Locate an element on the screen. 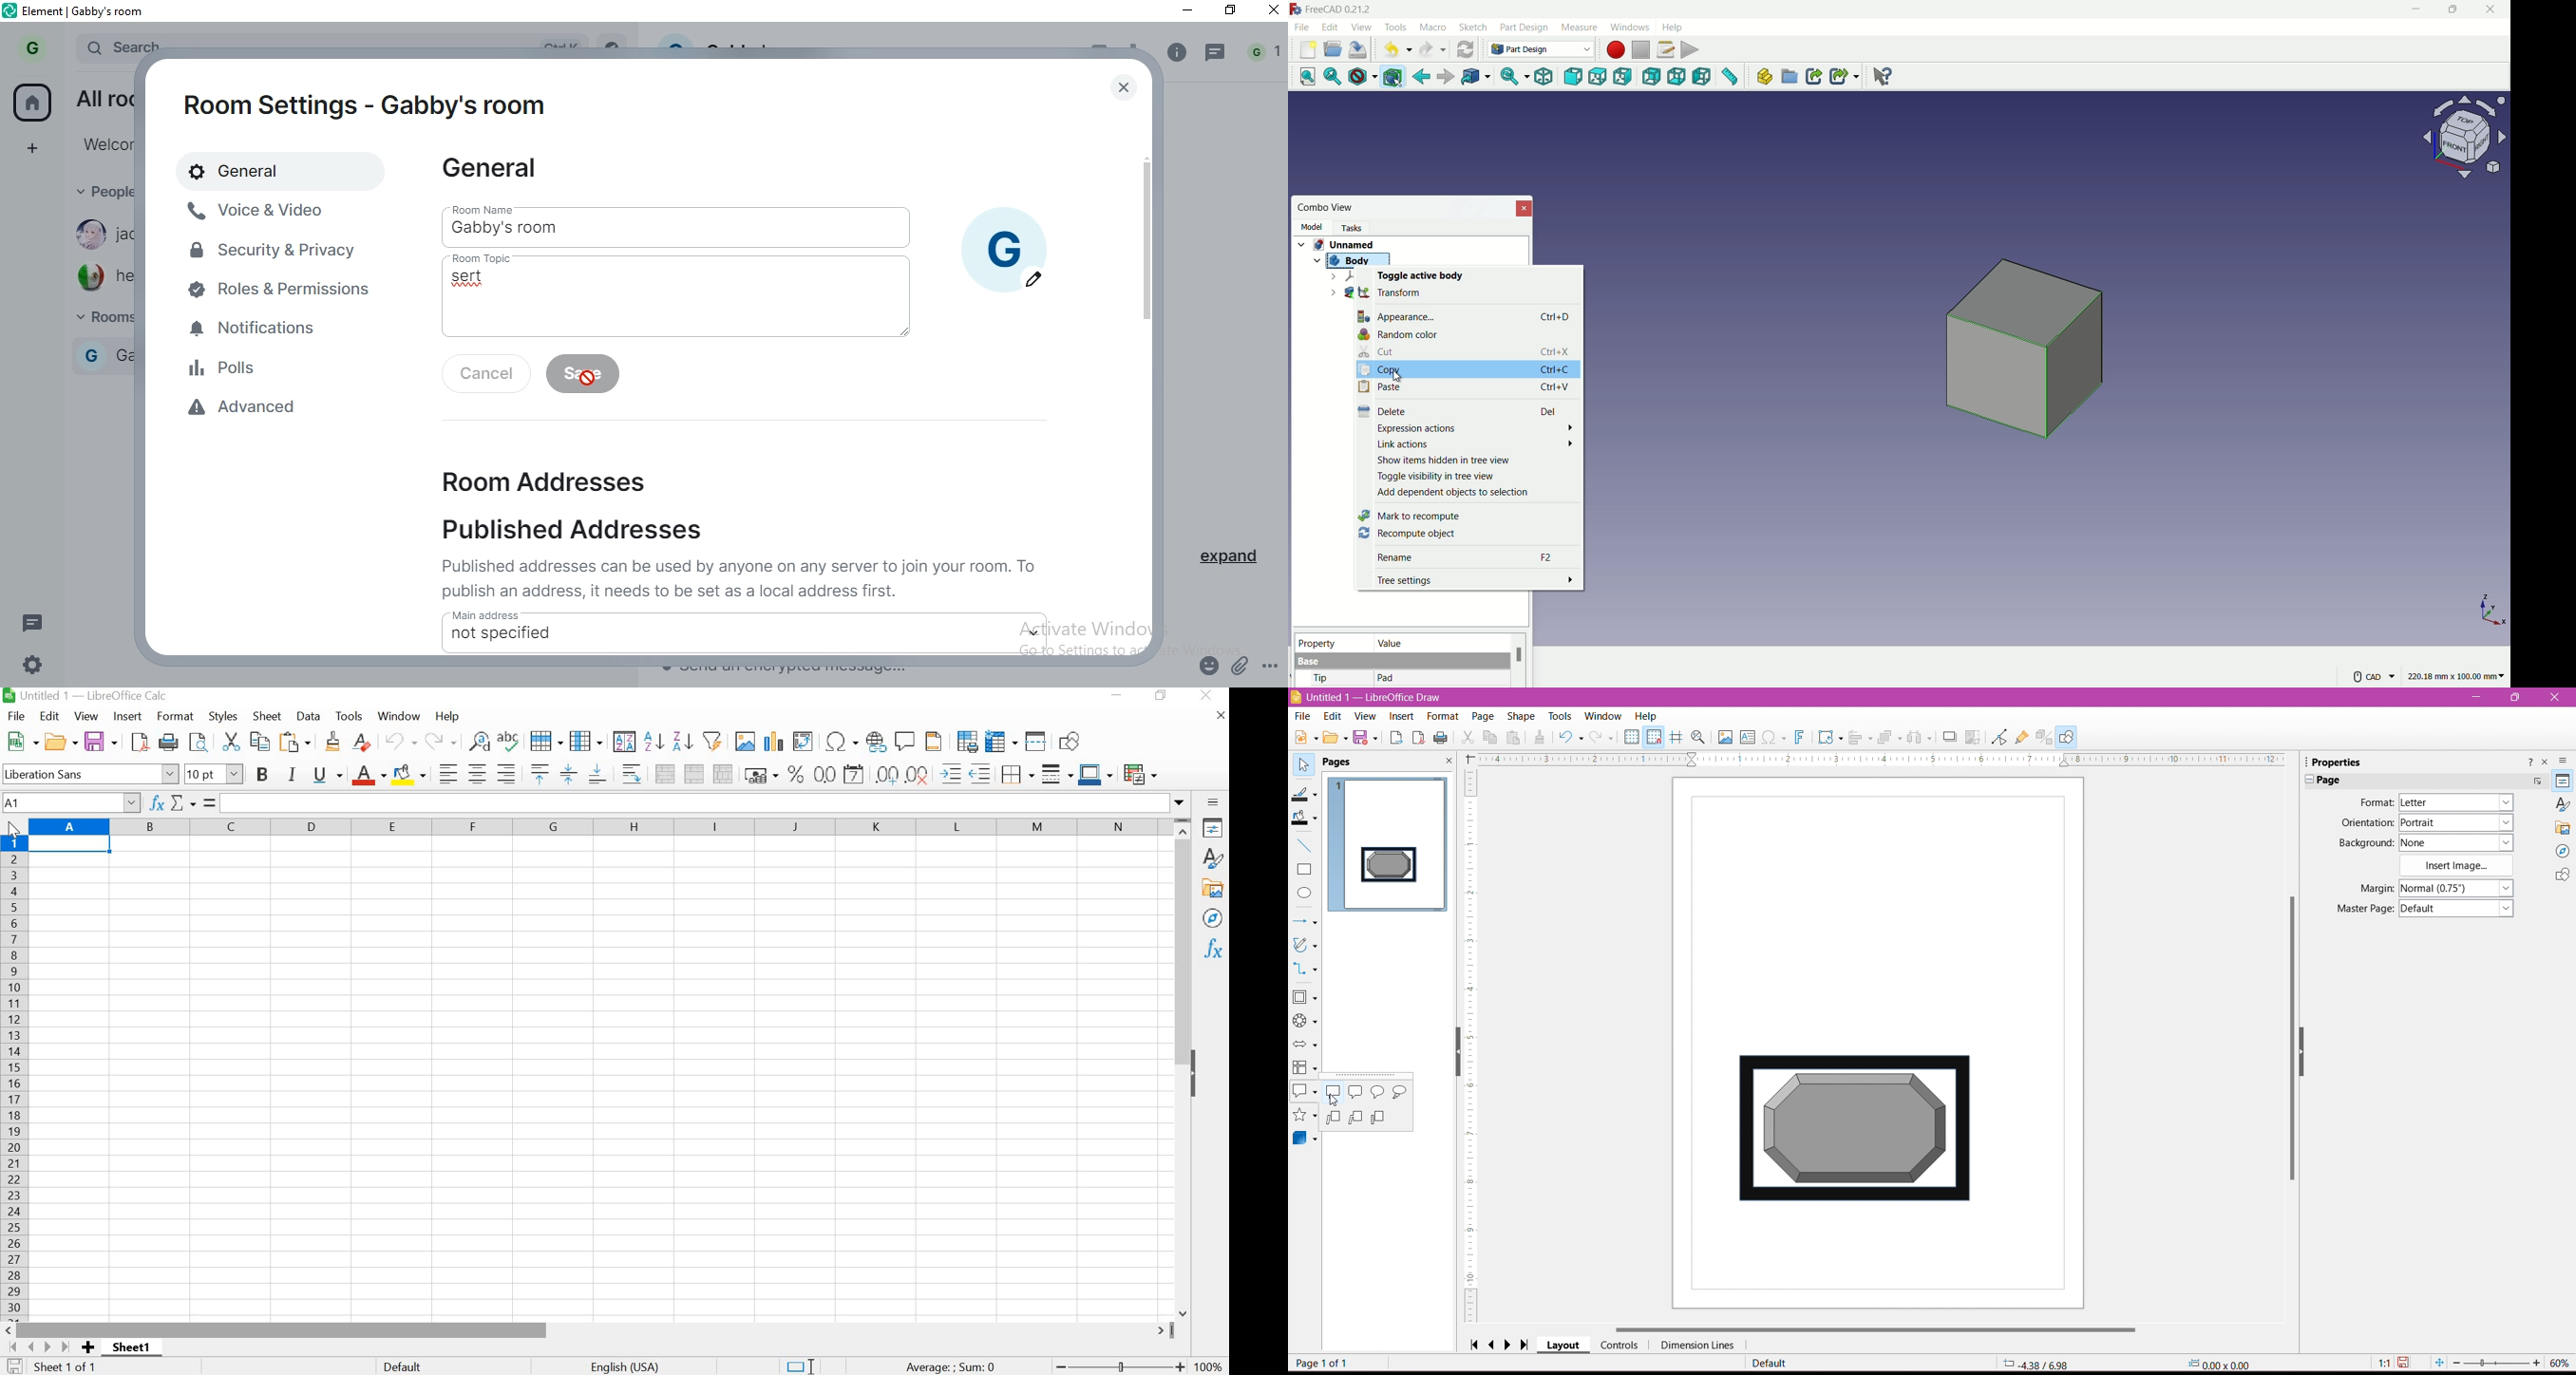  Insert Special Characters is located at coordinates (841, 739).